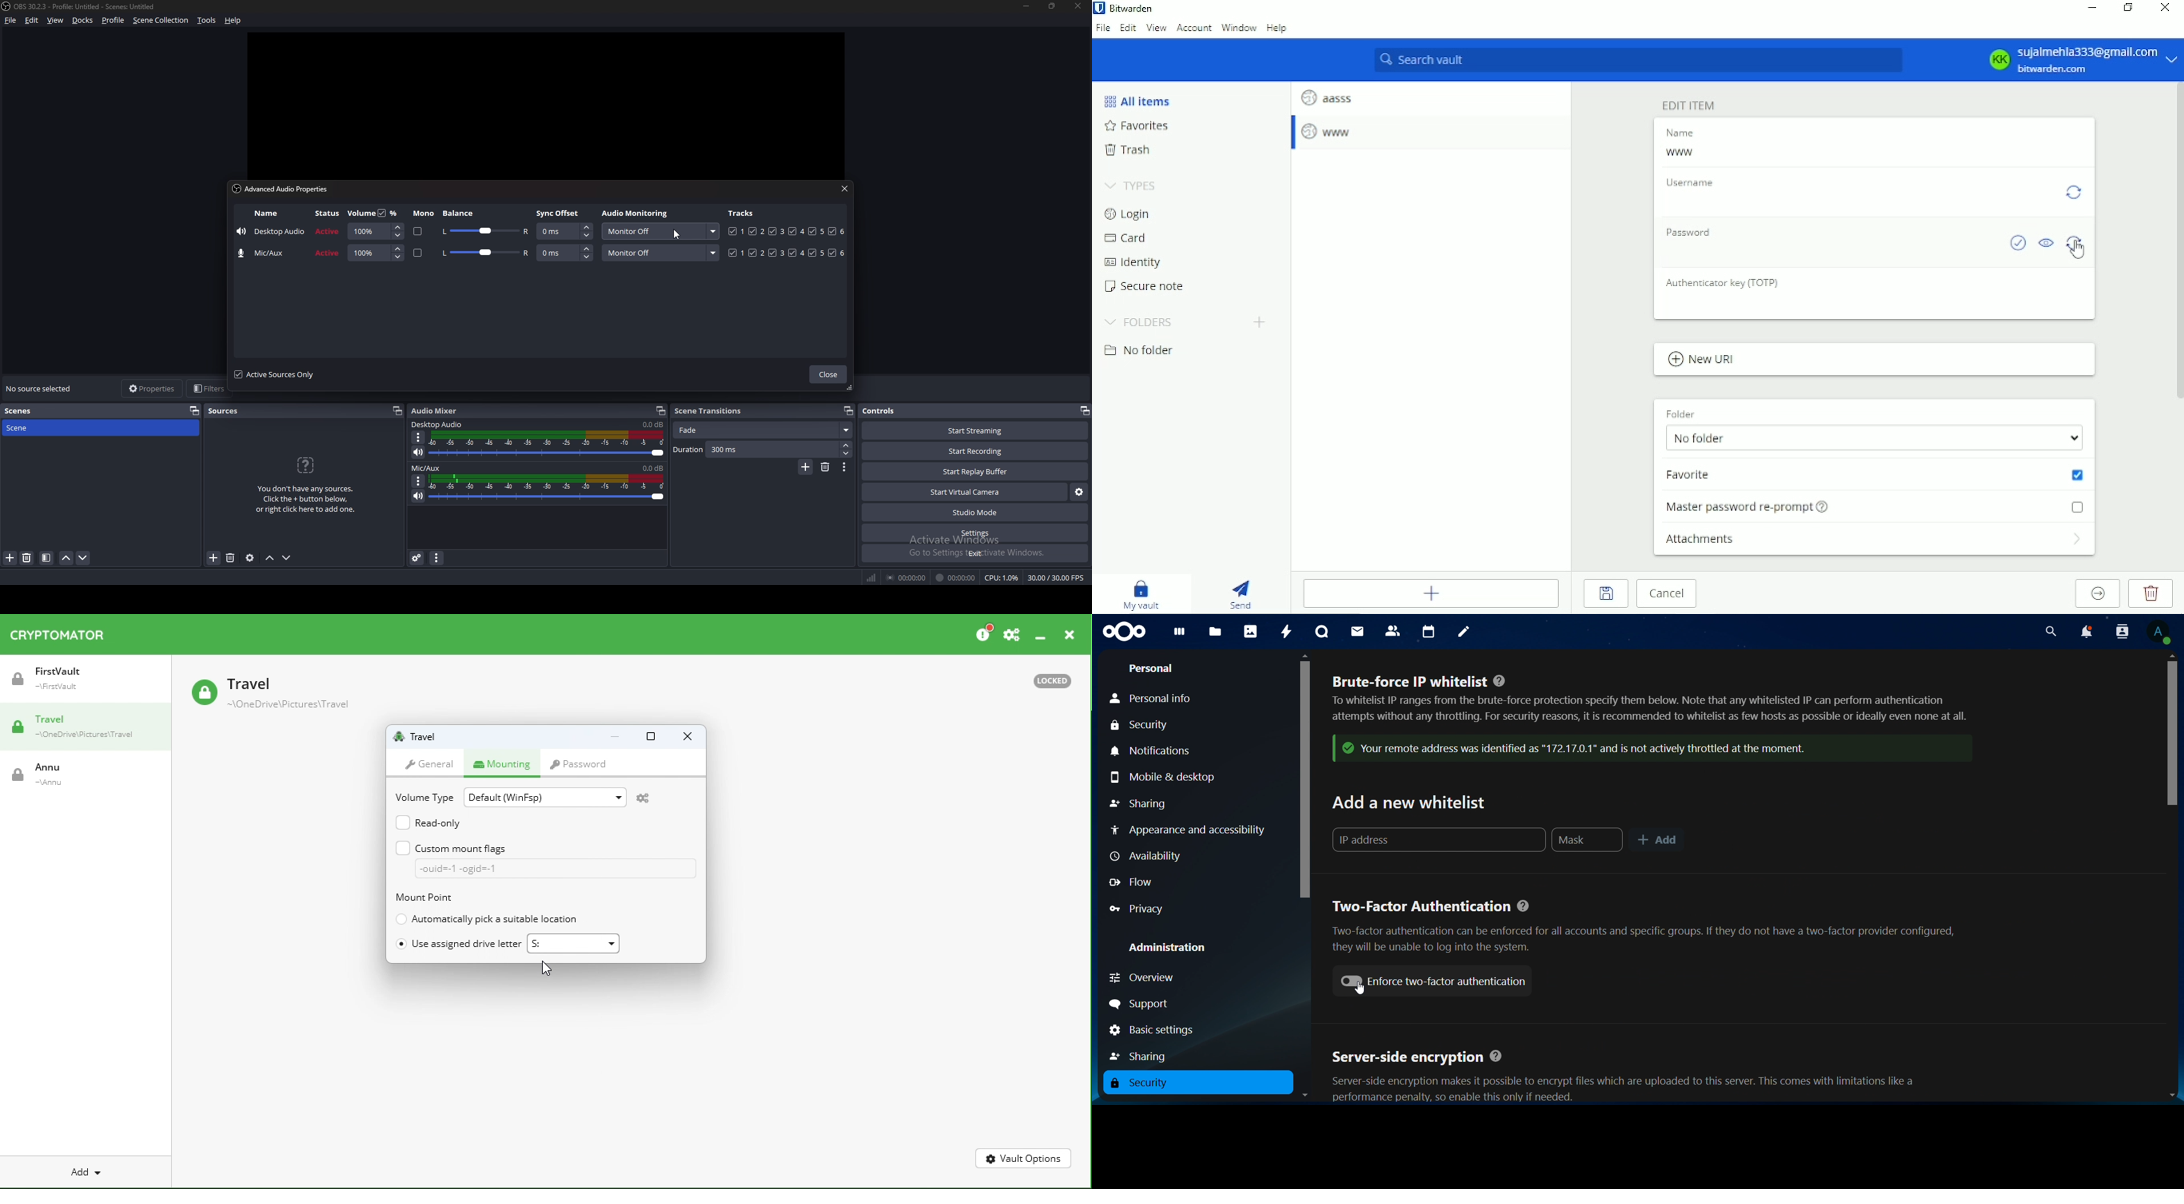 This screenshot has width=2184, height=1204. What do you see at coordinates (437, 559) in the screenshot?
I see `audio mixer properties` at bounding box center [437, 559].